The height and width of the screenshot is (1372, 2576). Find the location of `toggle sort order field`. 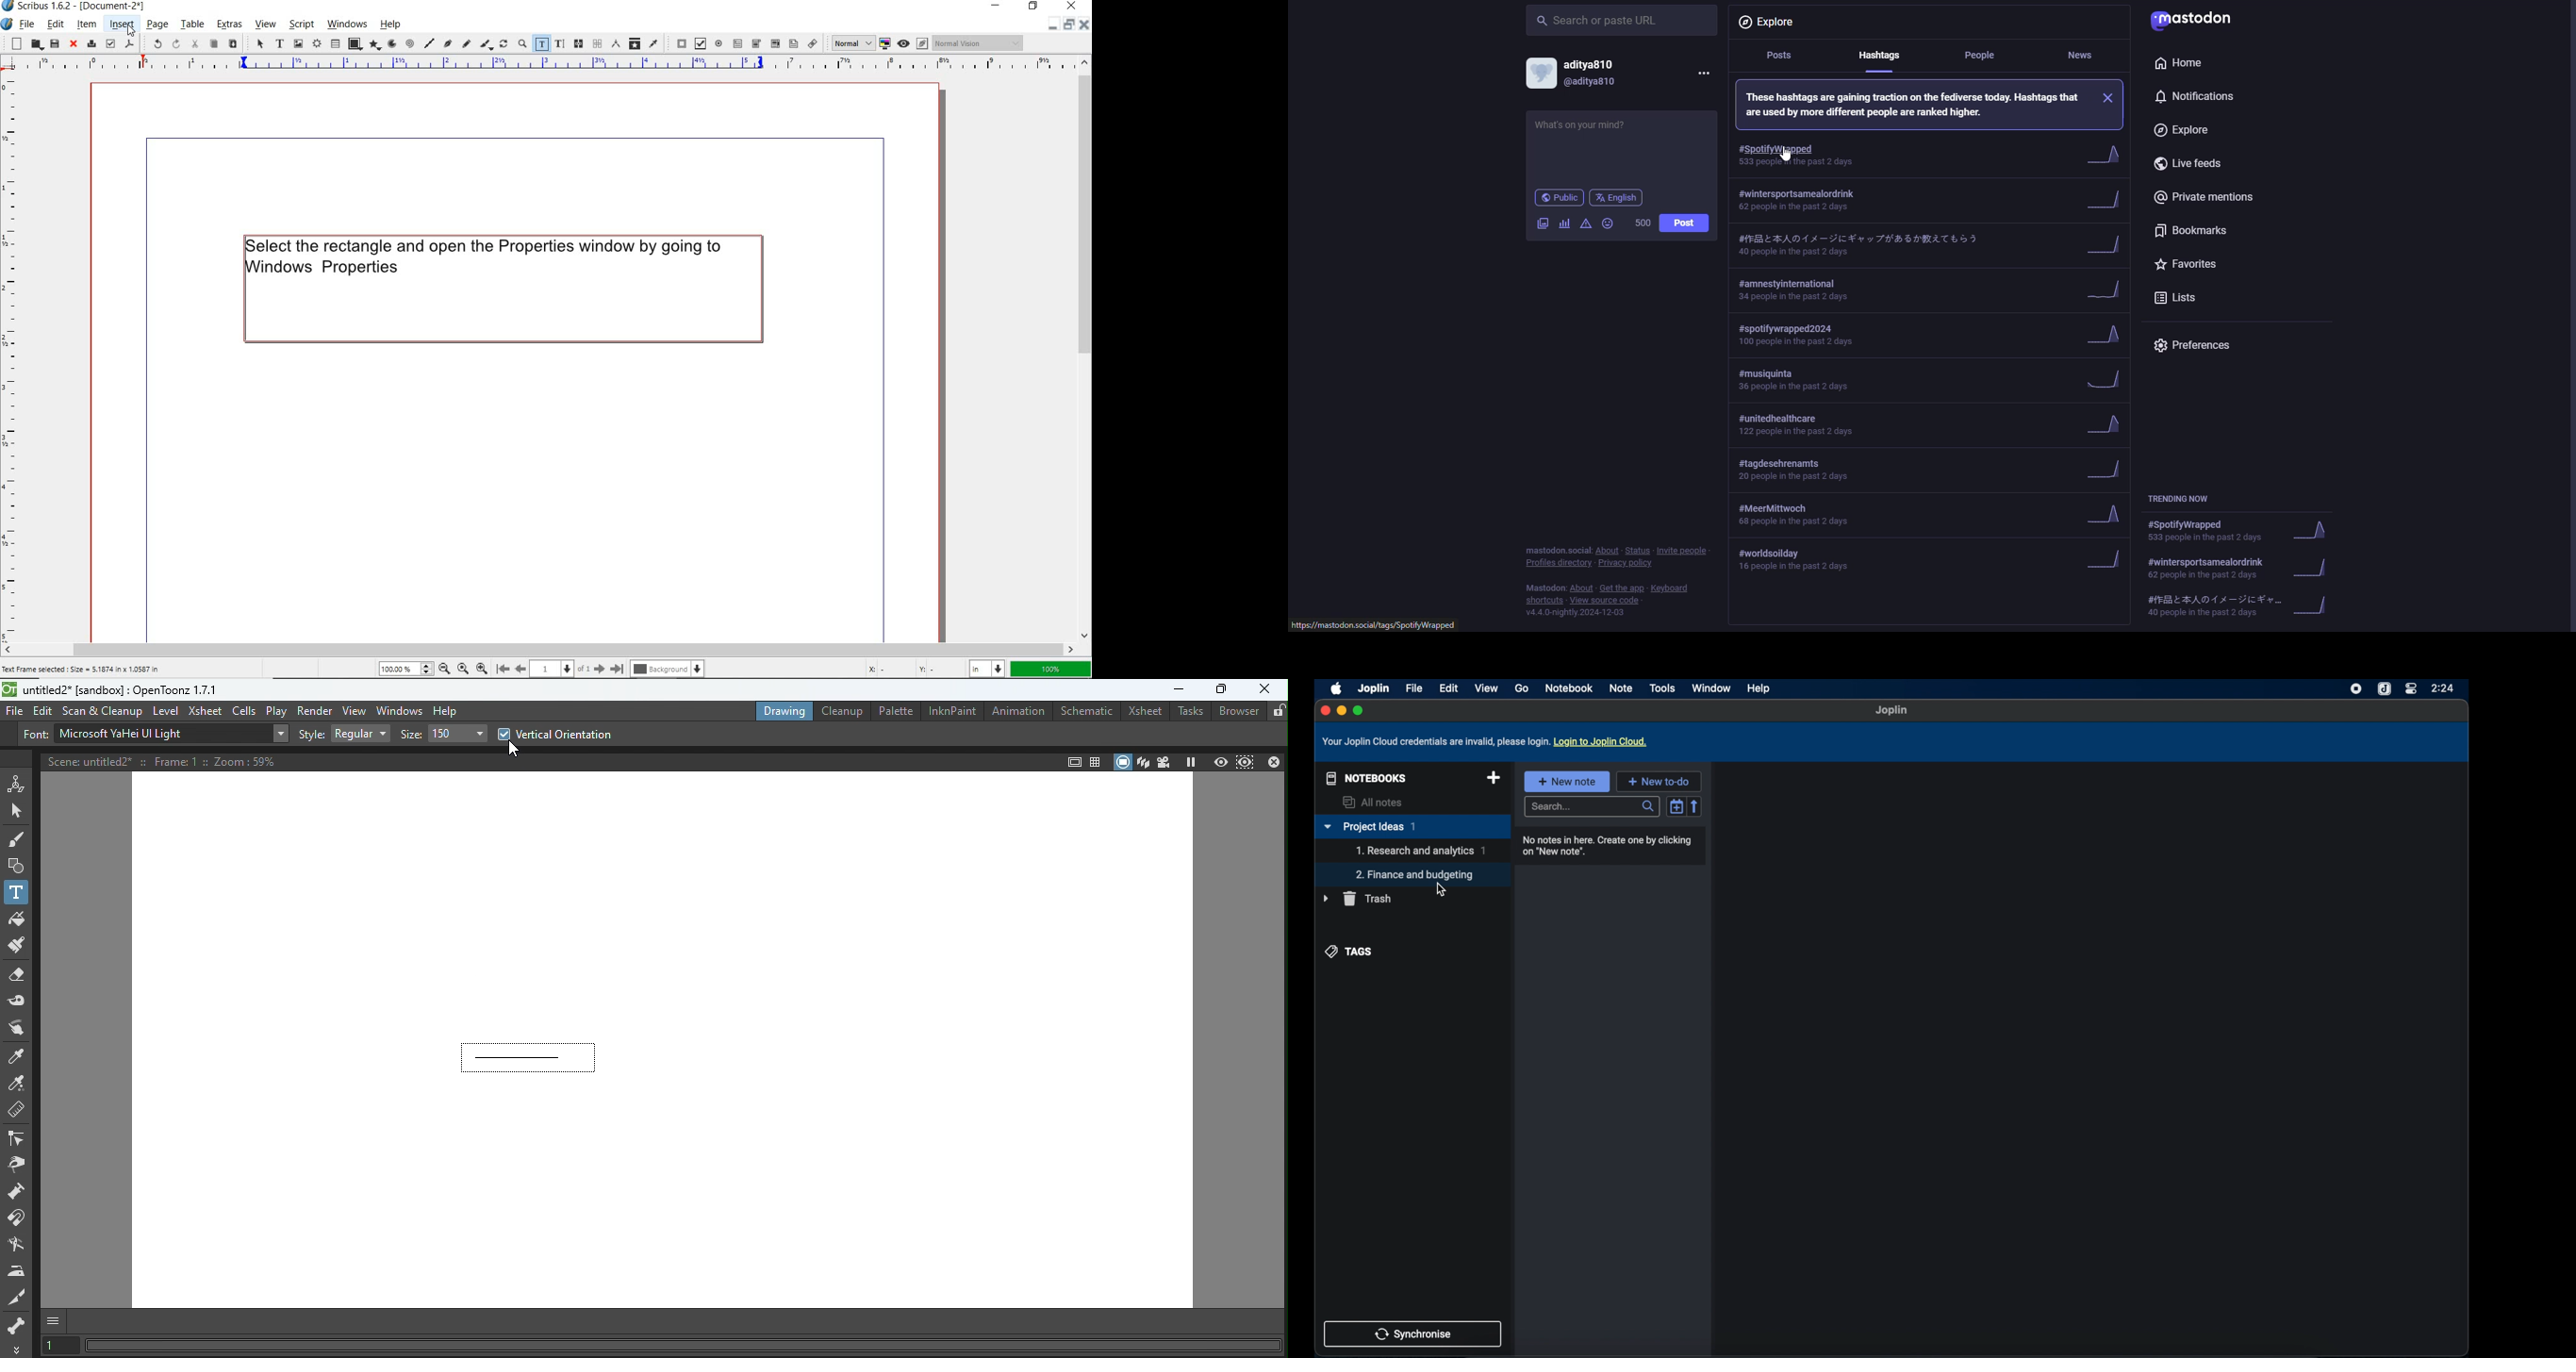

toggle sort order field is located at coordinates (1676, 805).